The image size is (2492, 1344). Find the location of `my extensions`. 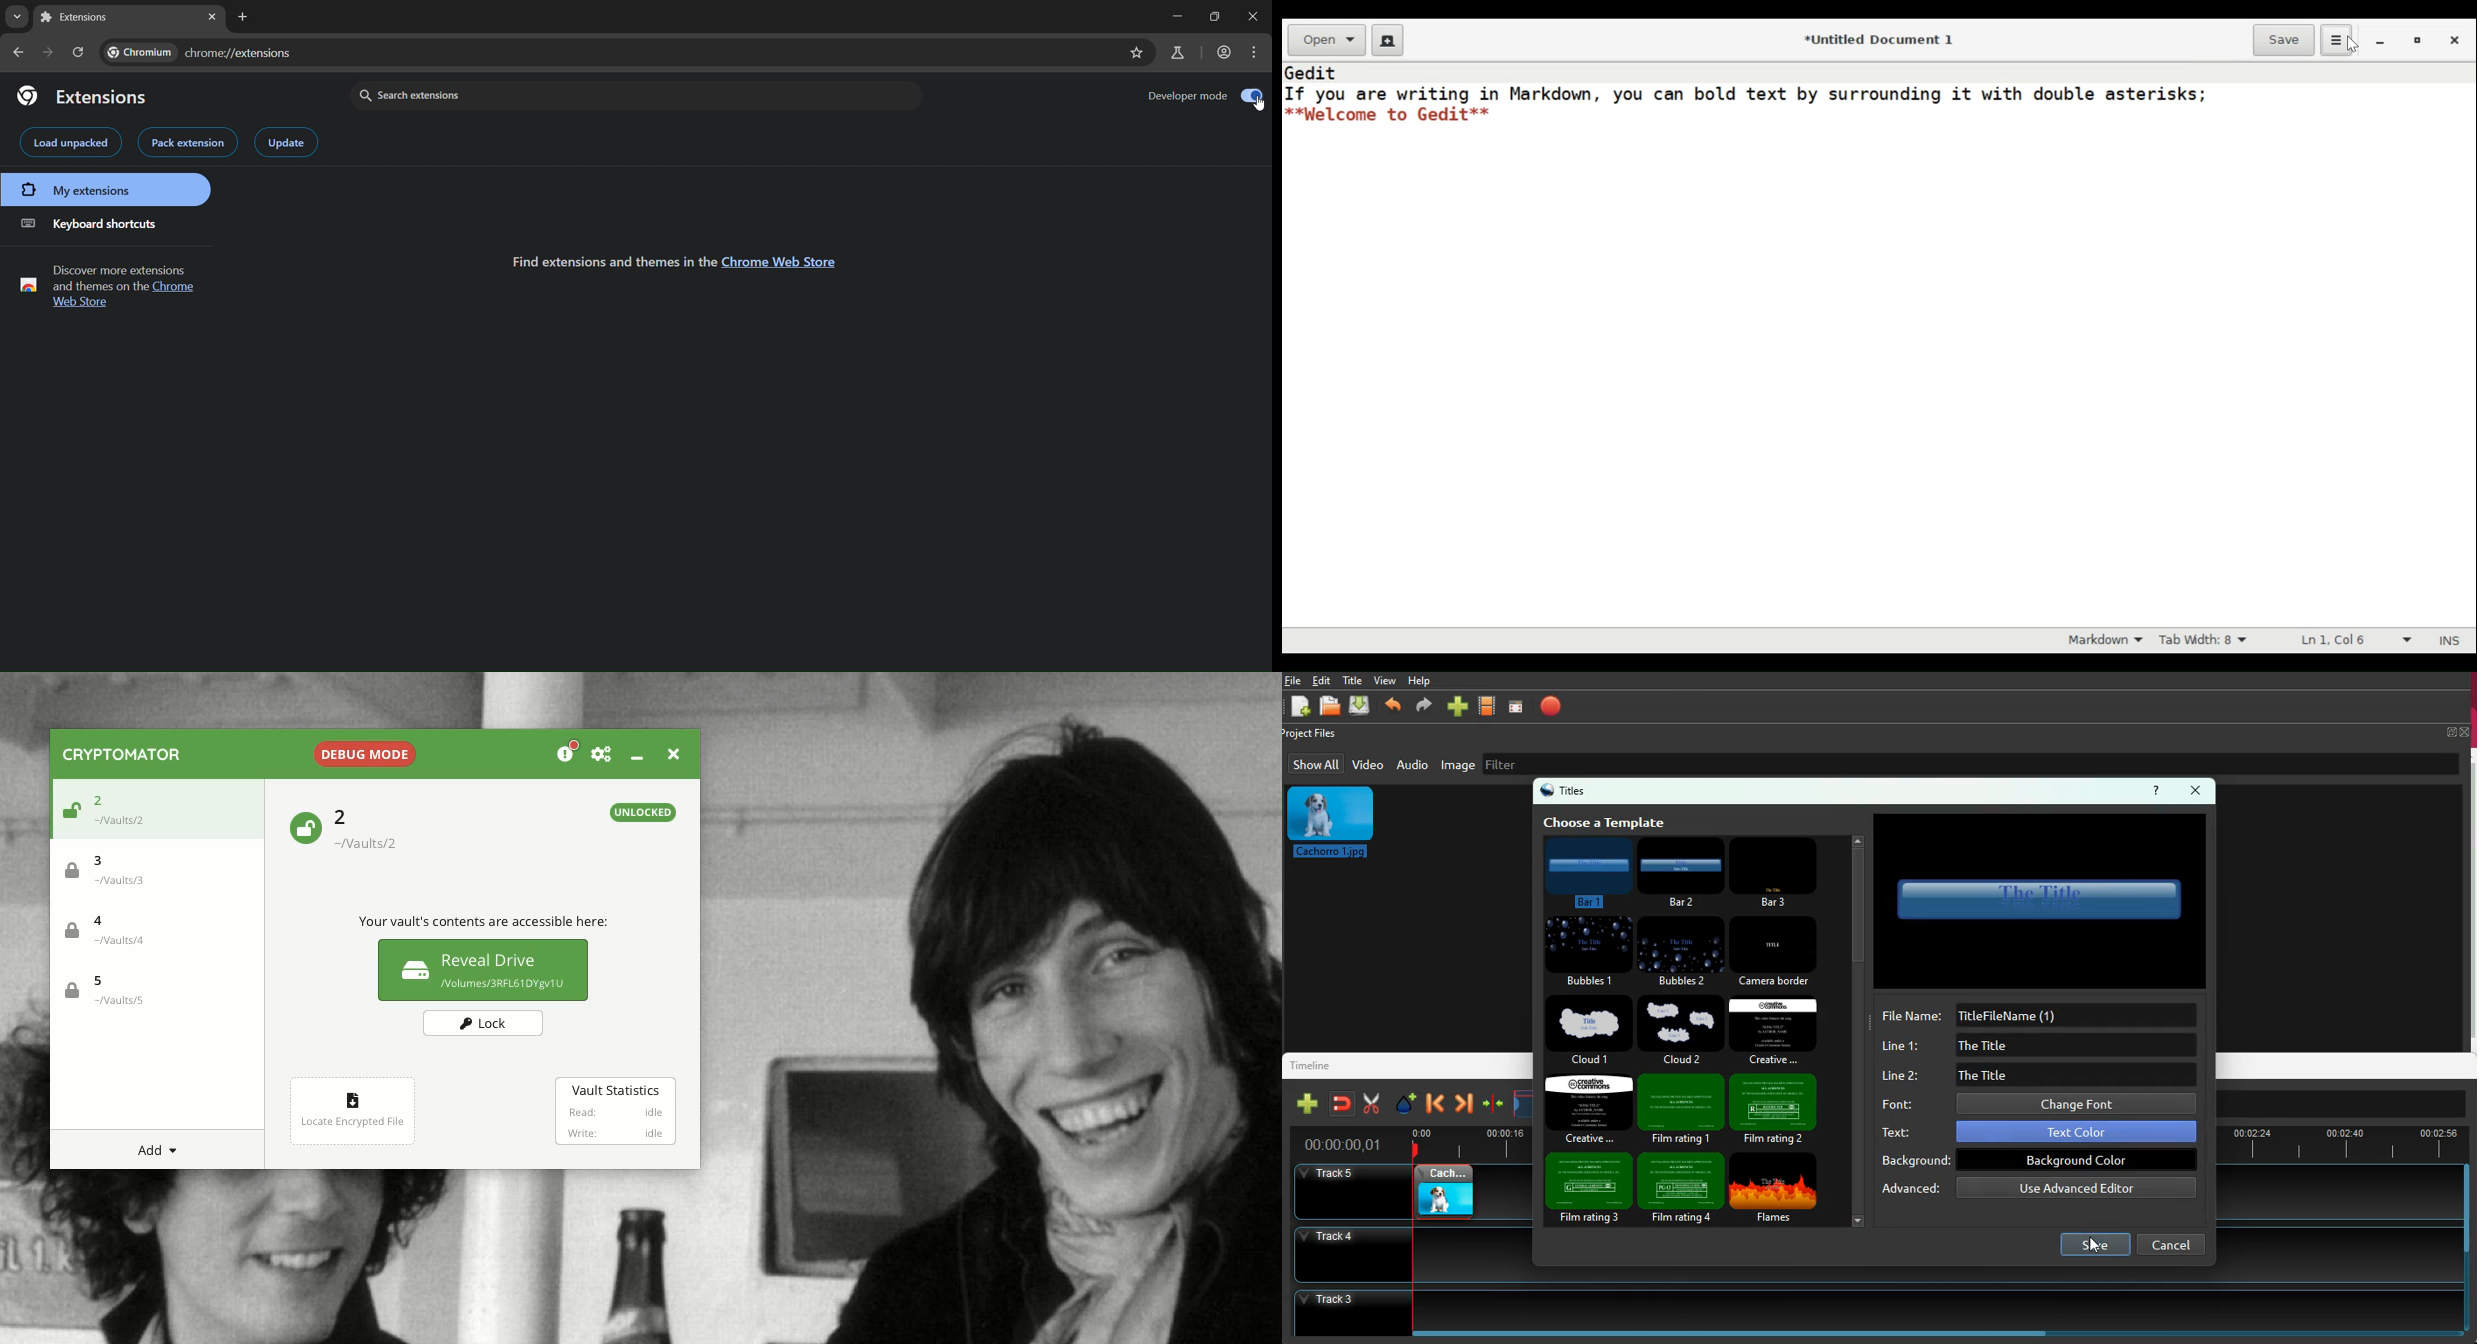

my extensions is located at coordinates (80, 188).